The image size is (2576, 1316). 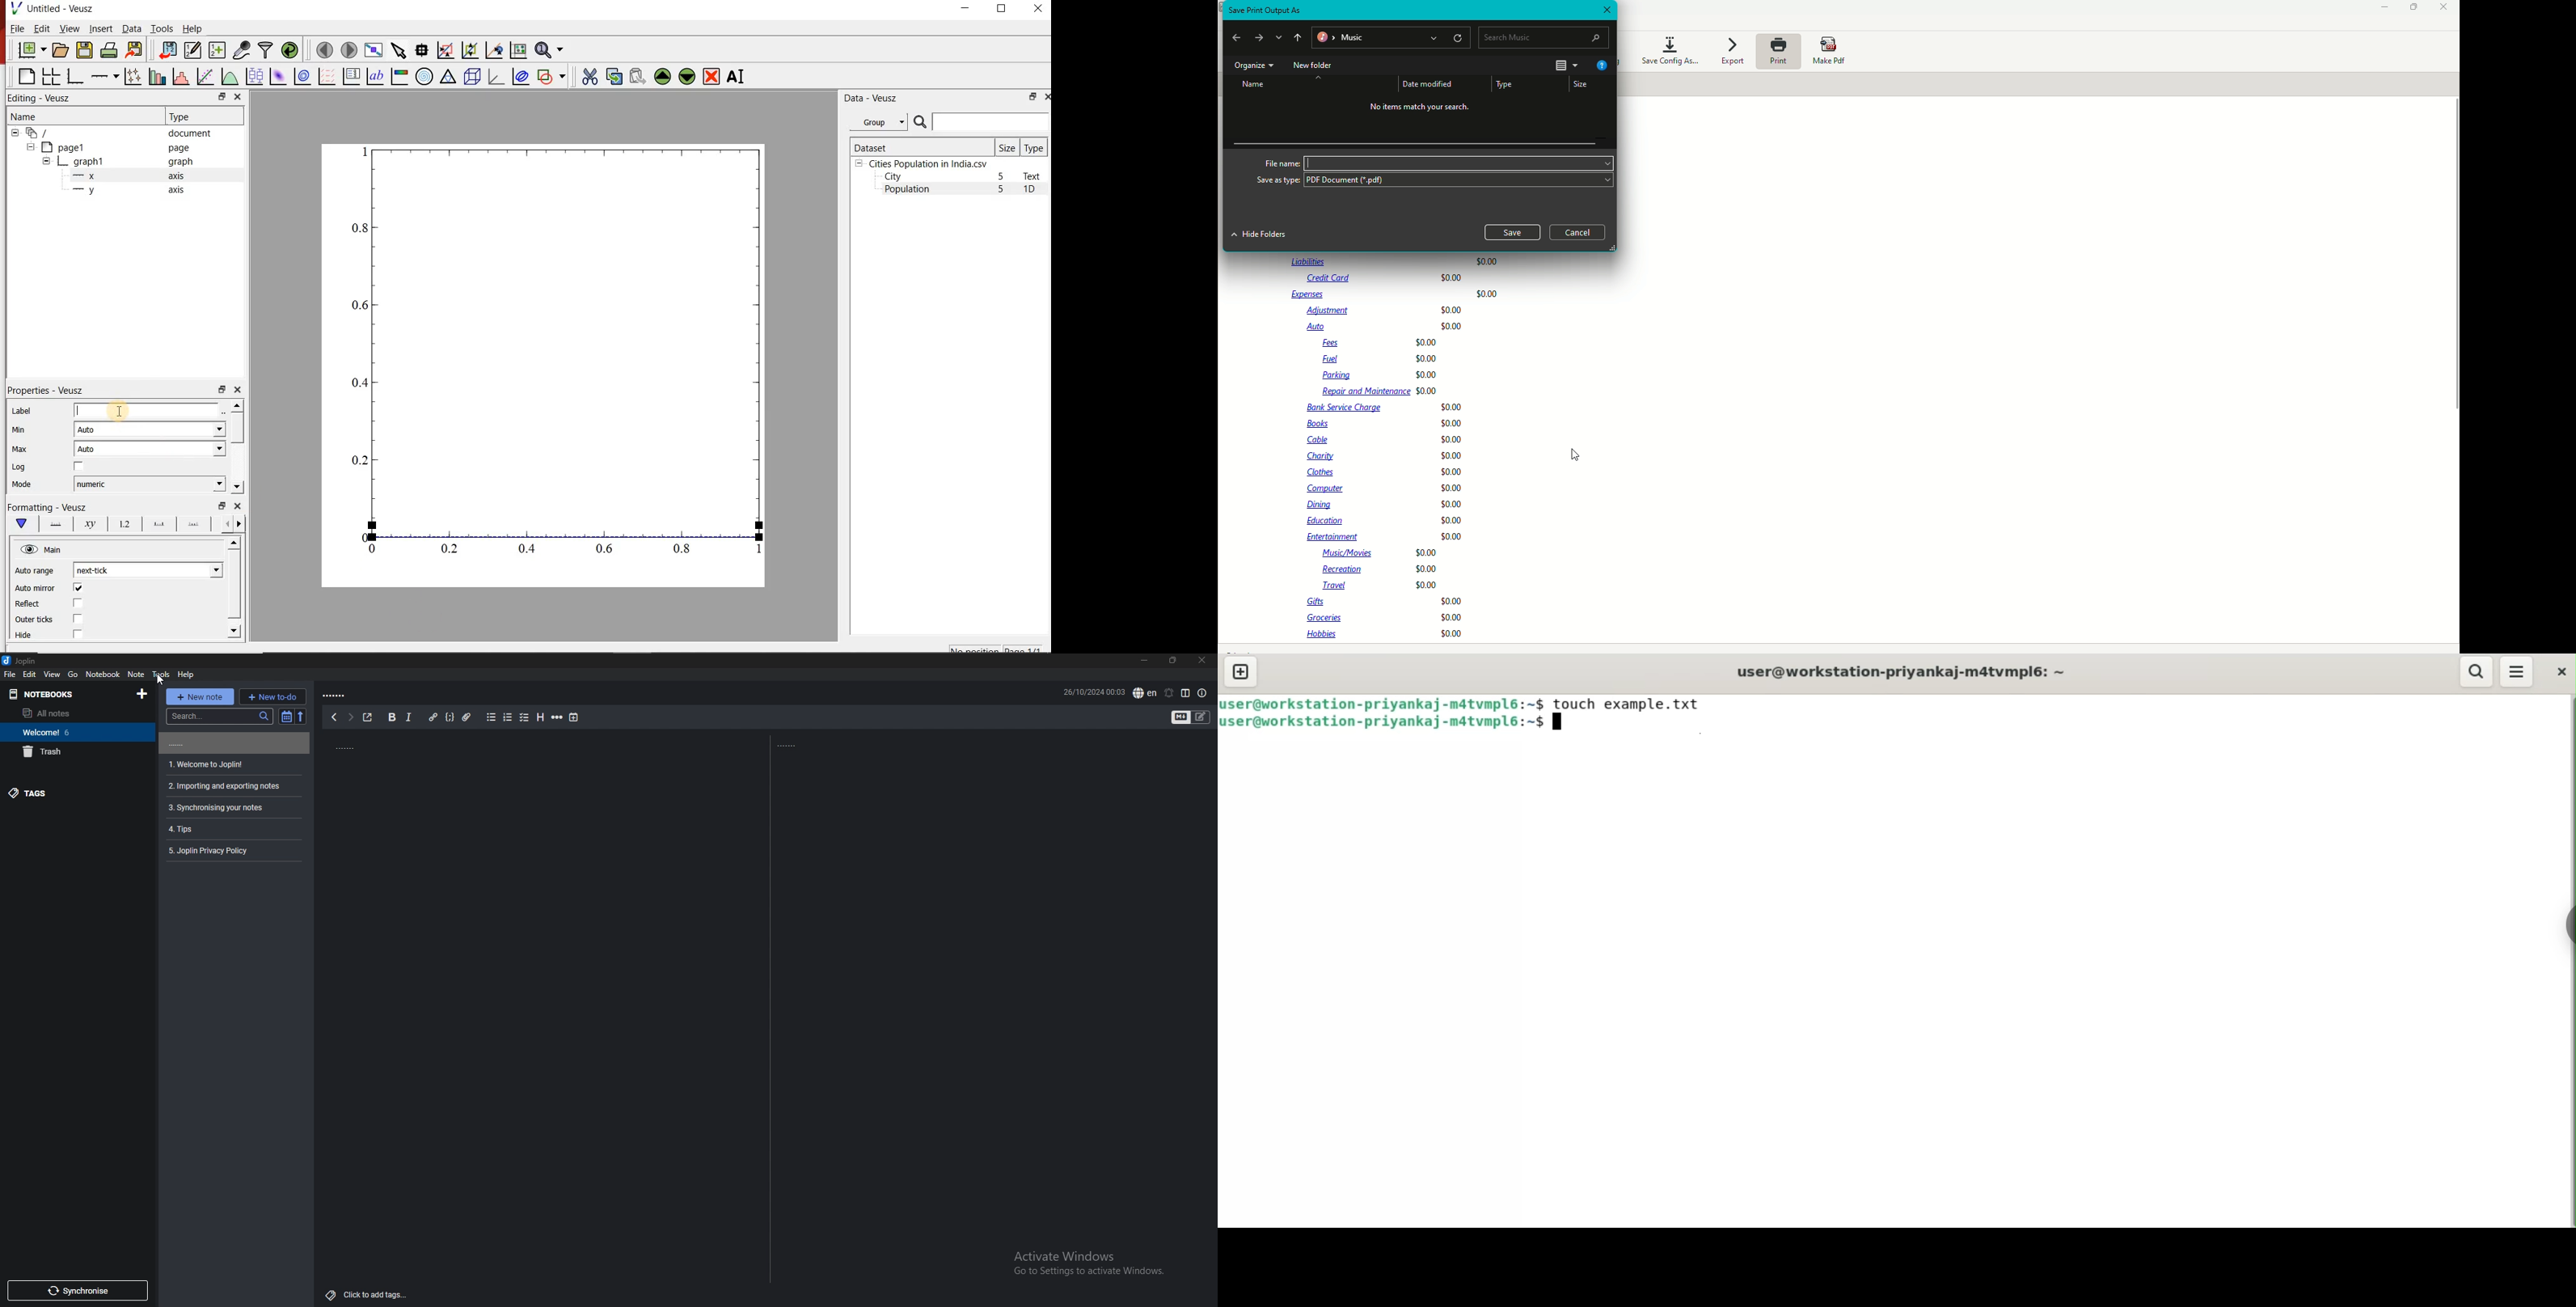 What do you see at coordinates (48, 508) in the screenshot?
I see `Formatting - Veusz` at bounding box center [48, 508].